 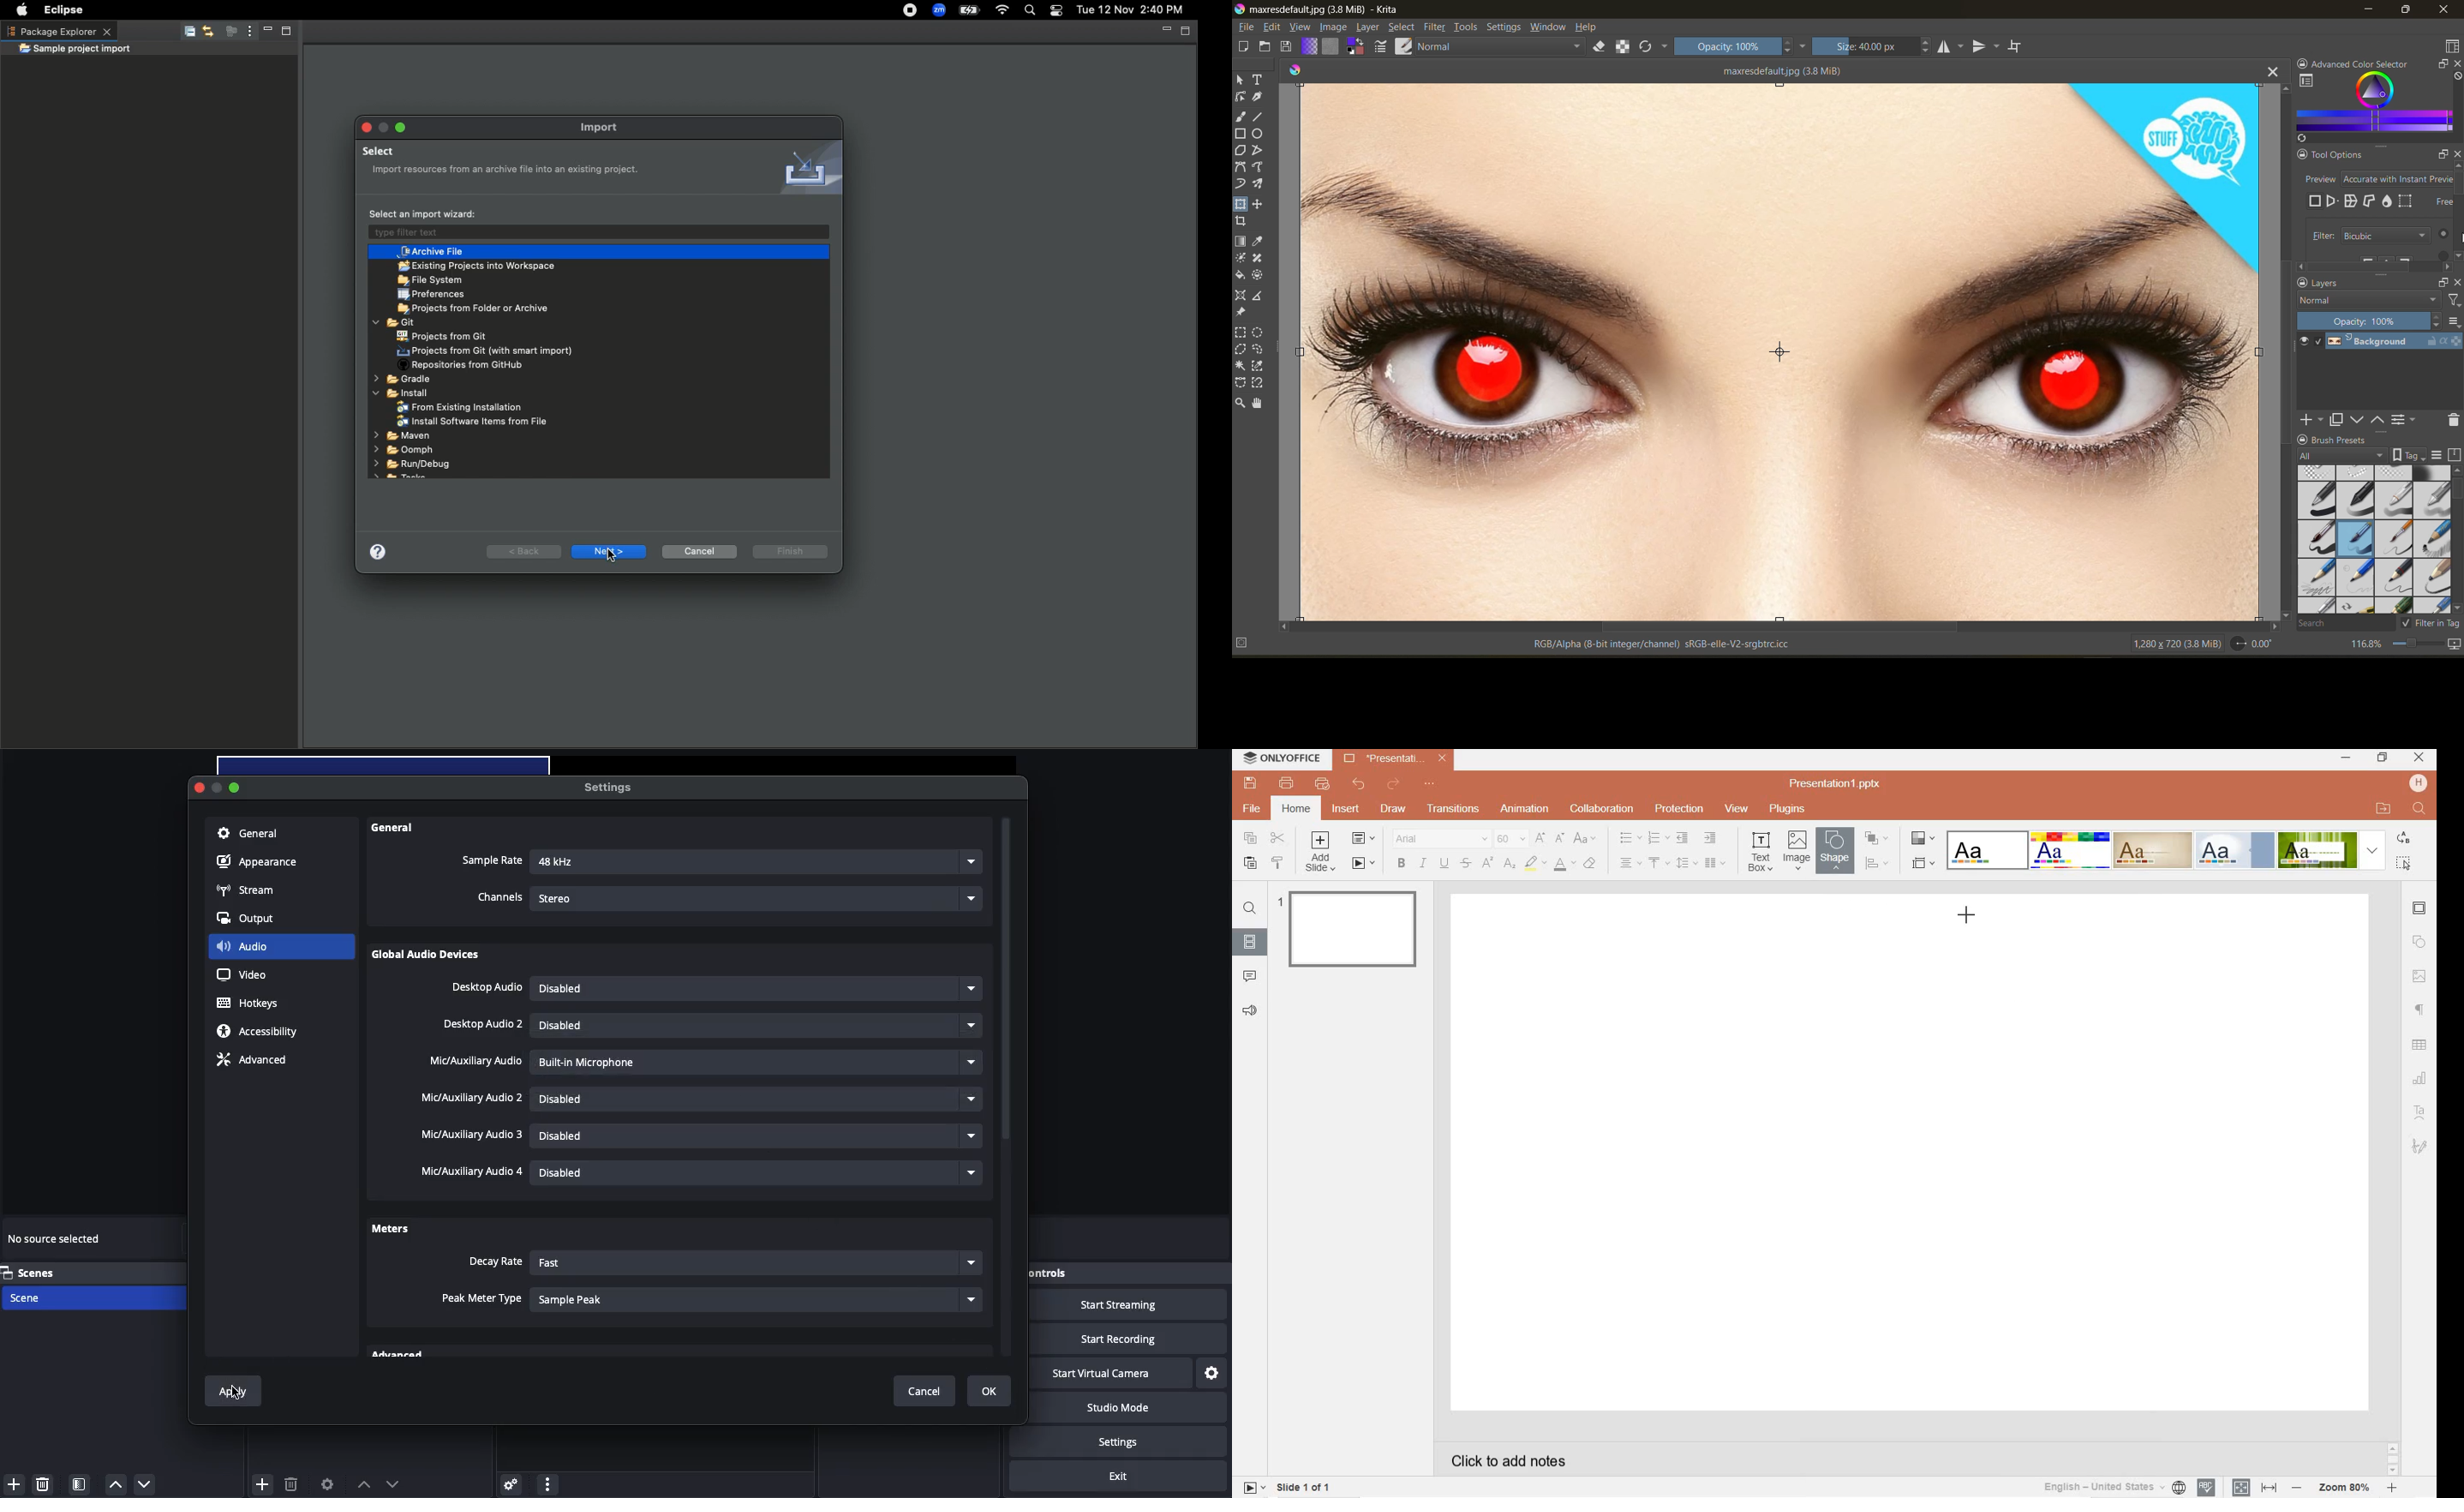 What do you see at coordinates (1541, 838) in the screenshot?
I see `increment font size` at bounding box center [1541, 838].